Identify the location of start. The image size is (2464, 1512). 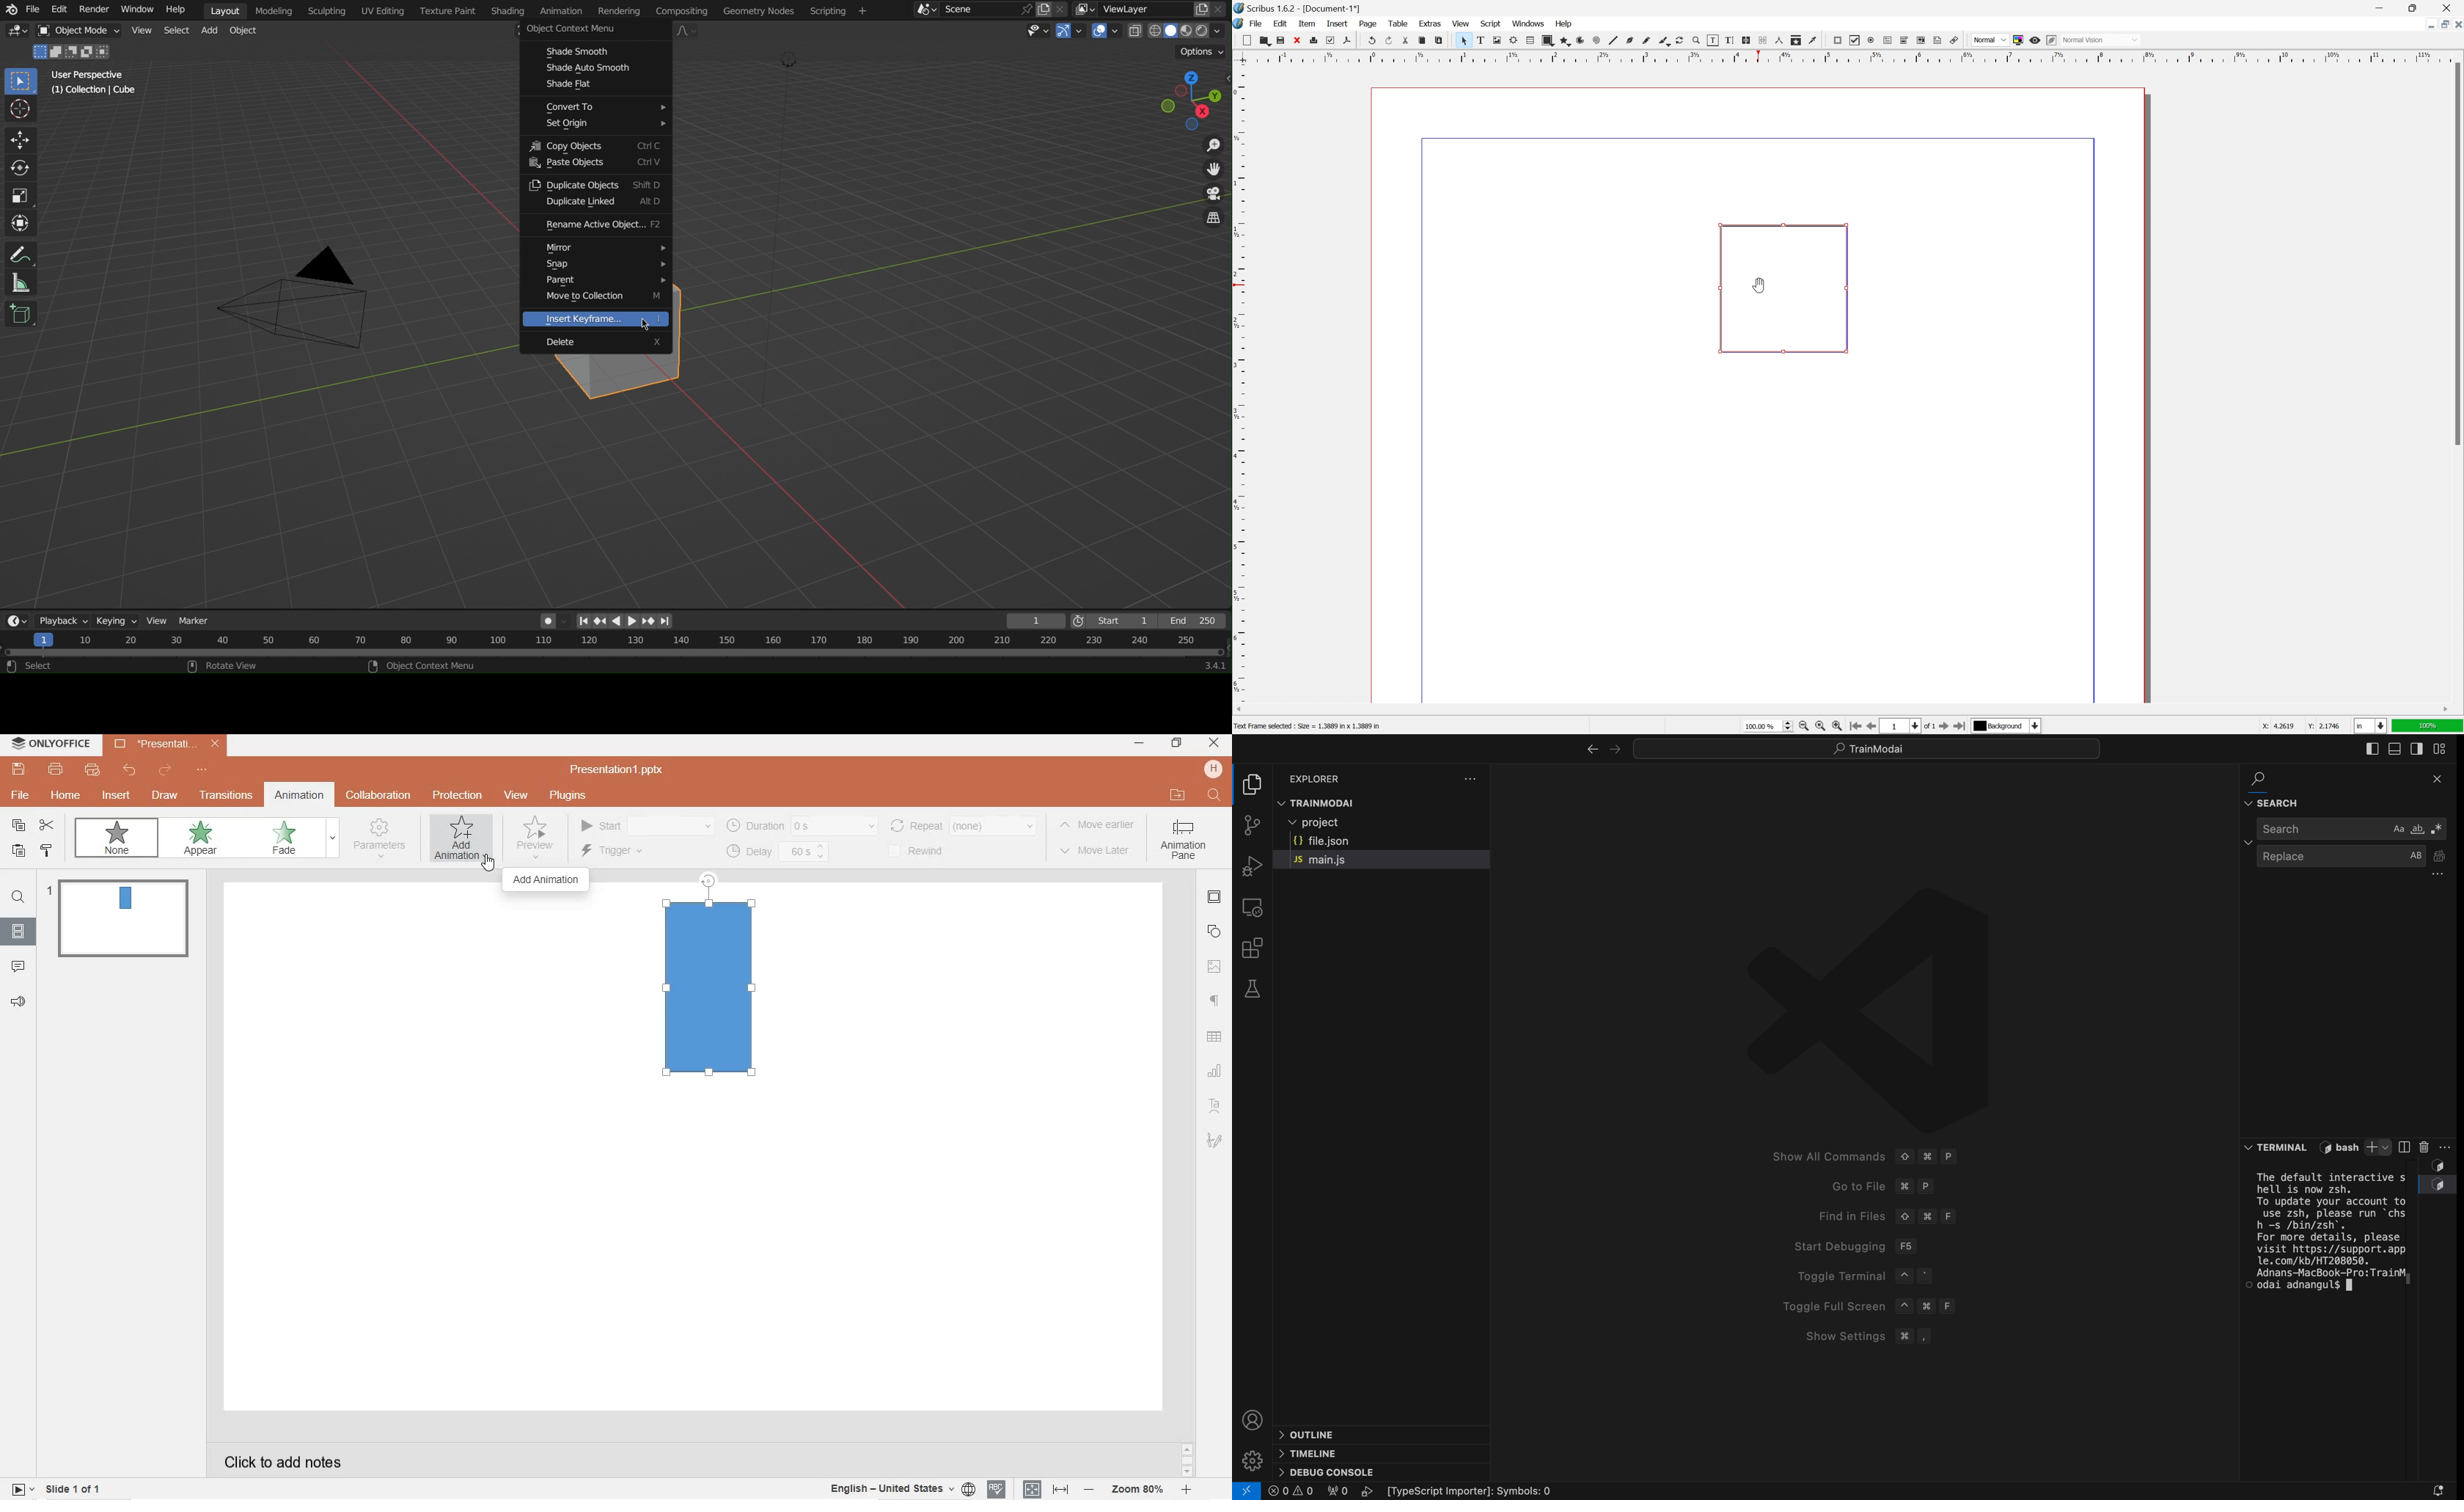
(646, 824).